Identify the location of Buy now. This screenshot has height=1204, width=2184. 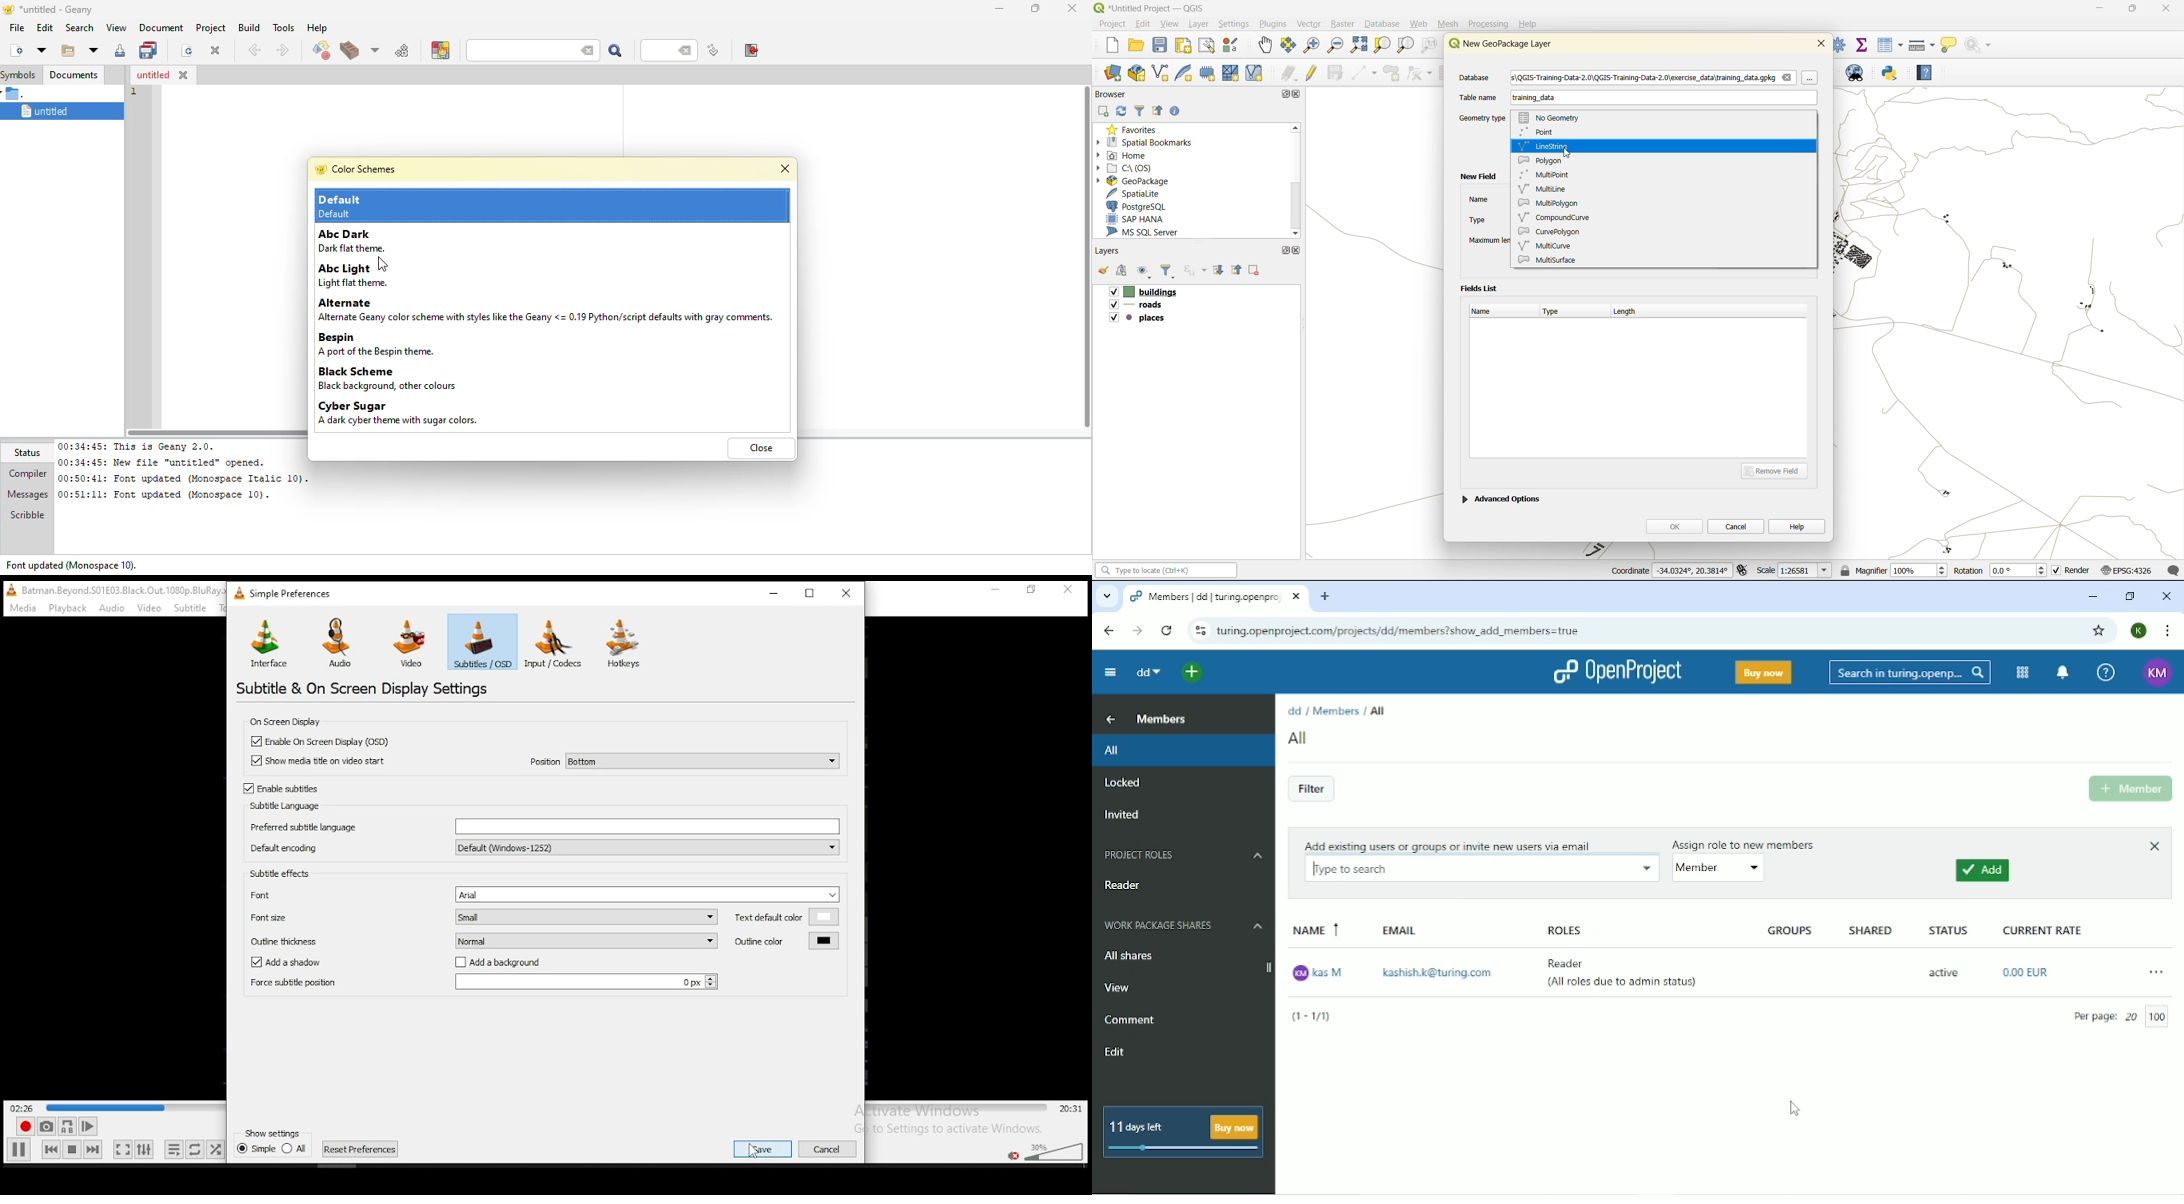
(1762, 672).